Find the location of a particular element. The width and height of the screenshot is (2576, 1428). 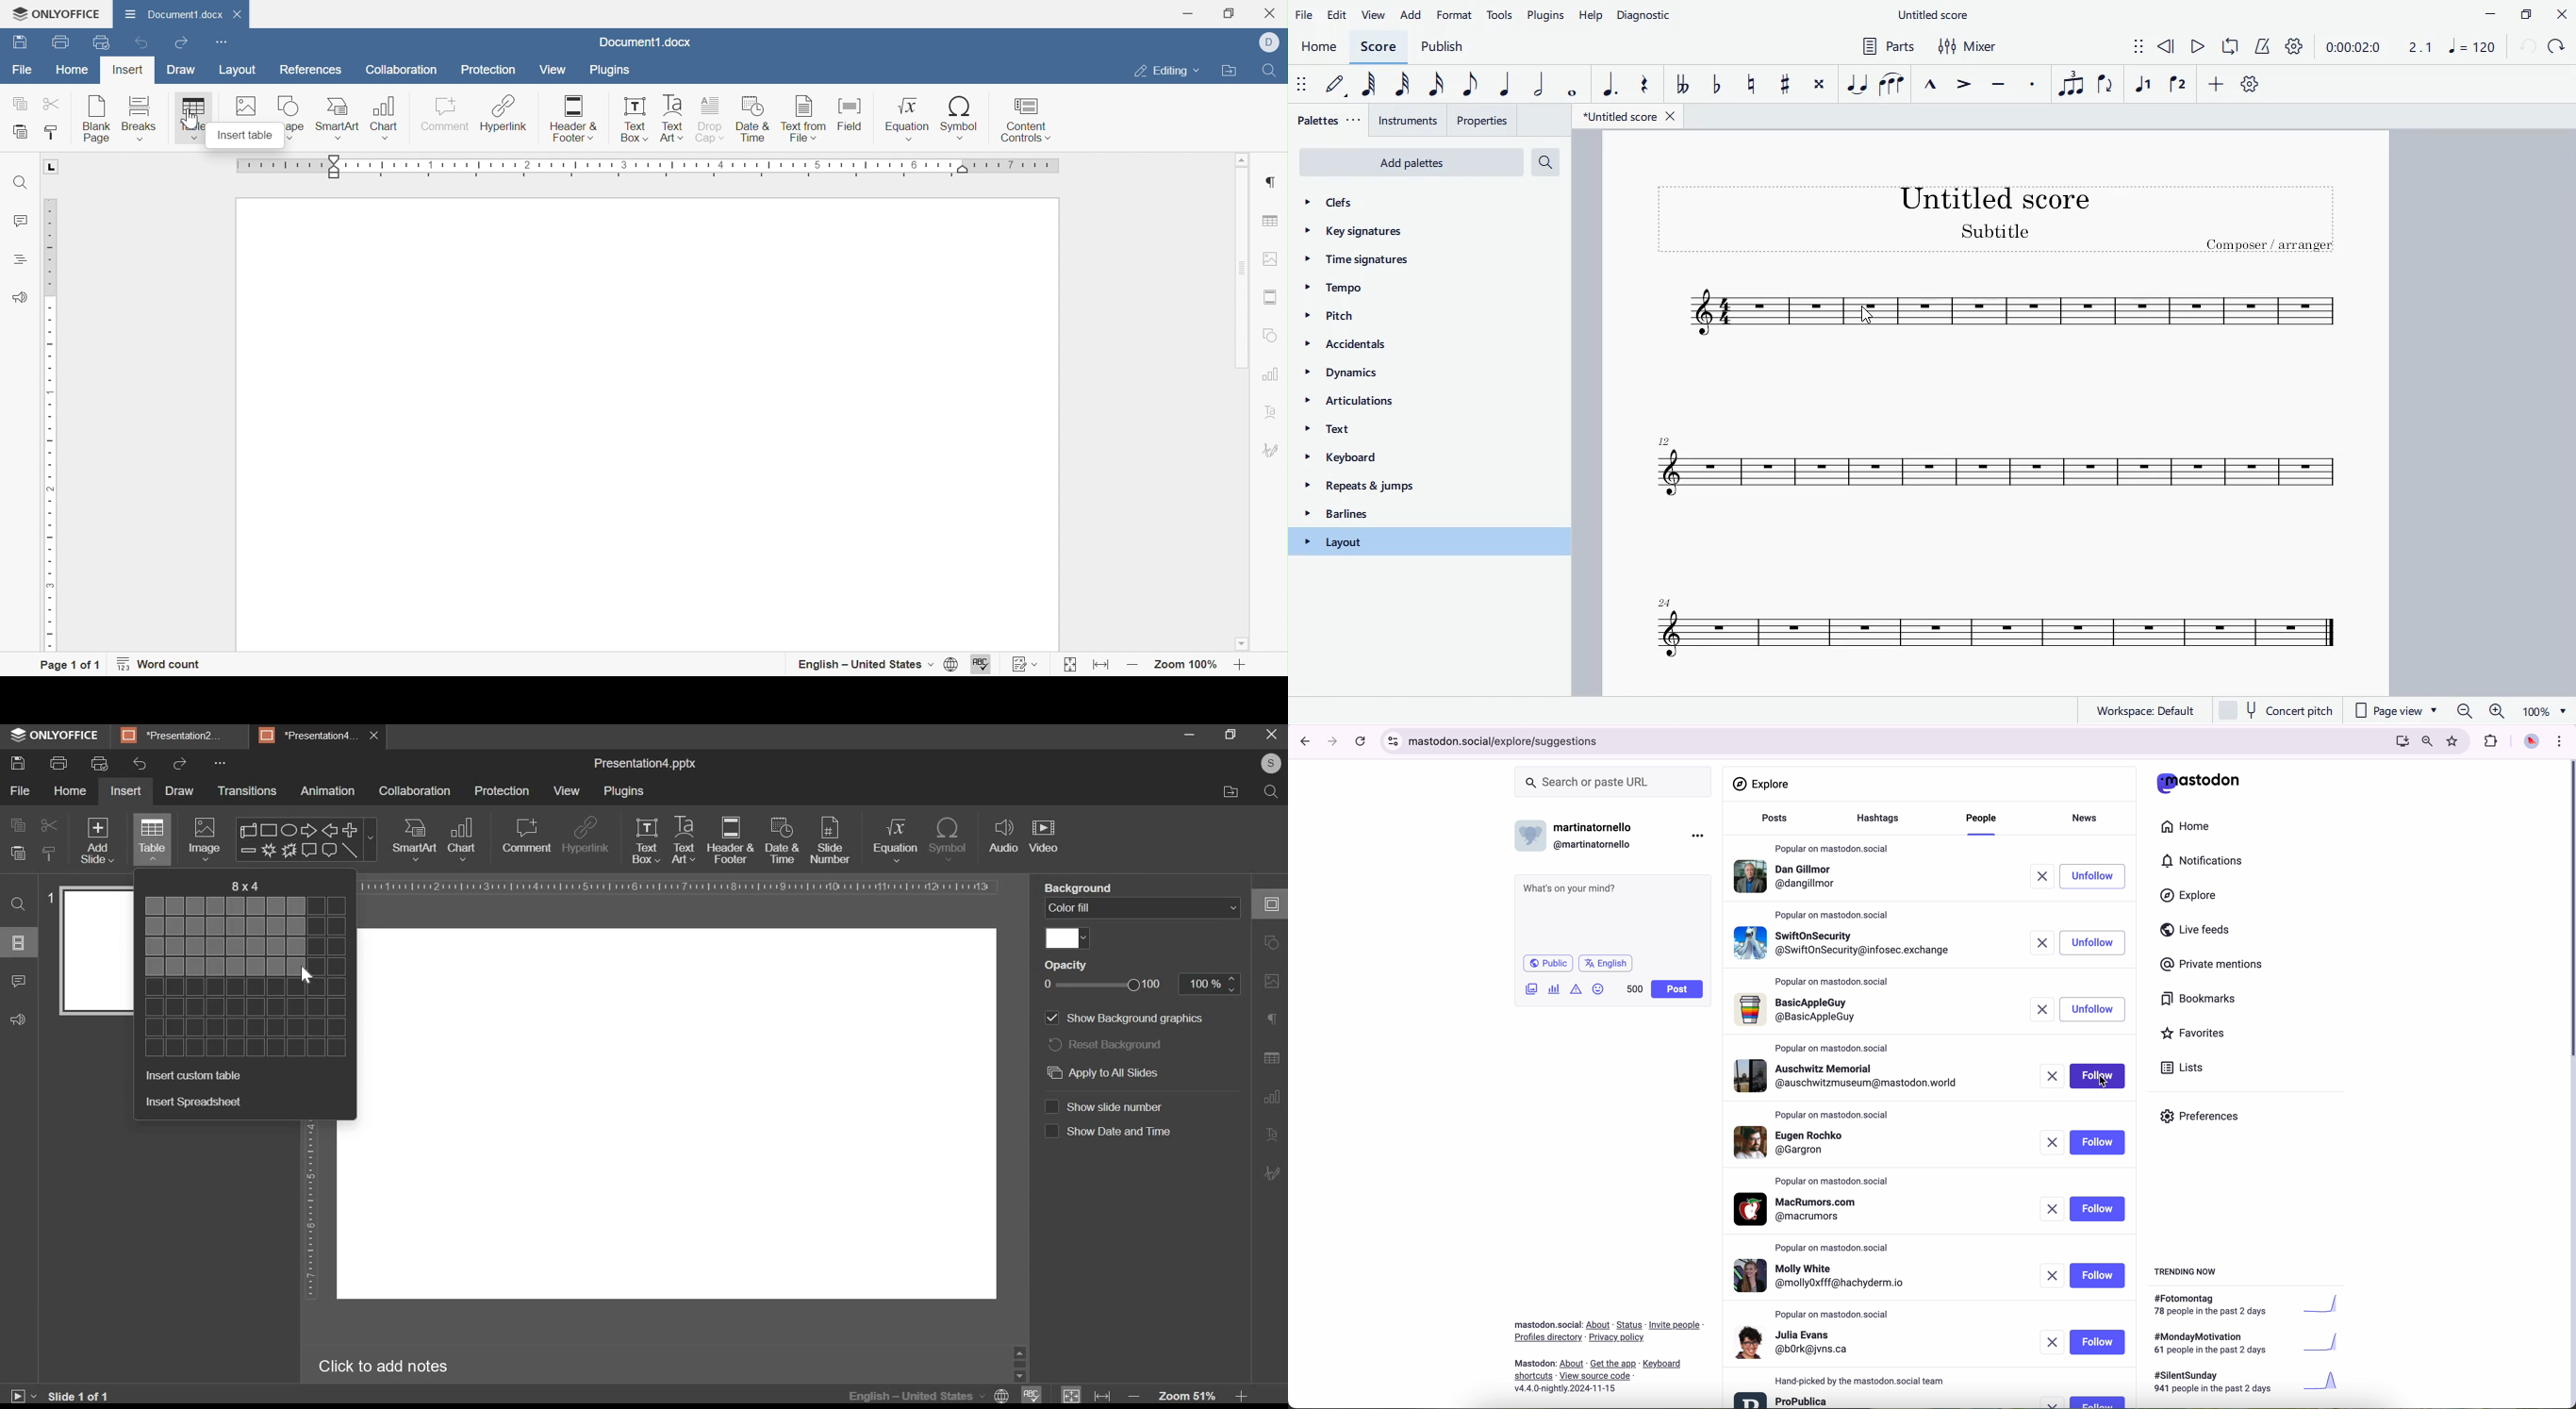

file location is located at coordinates (1229, 793).